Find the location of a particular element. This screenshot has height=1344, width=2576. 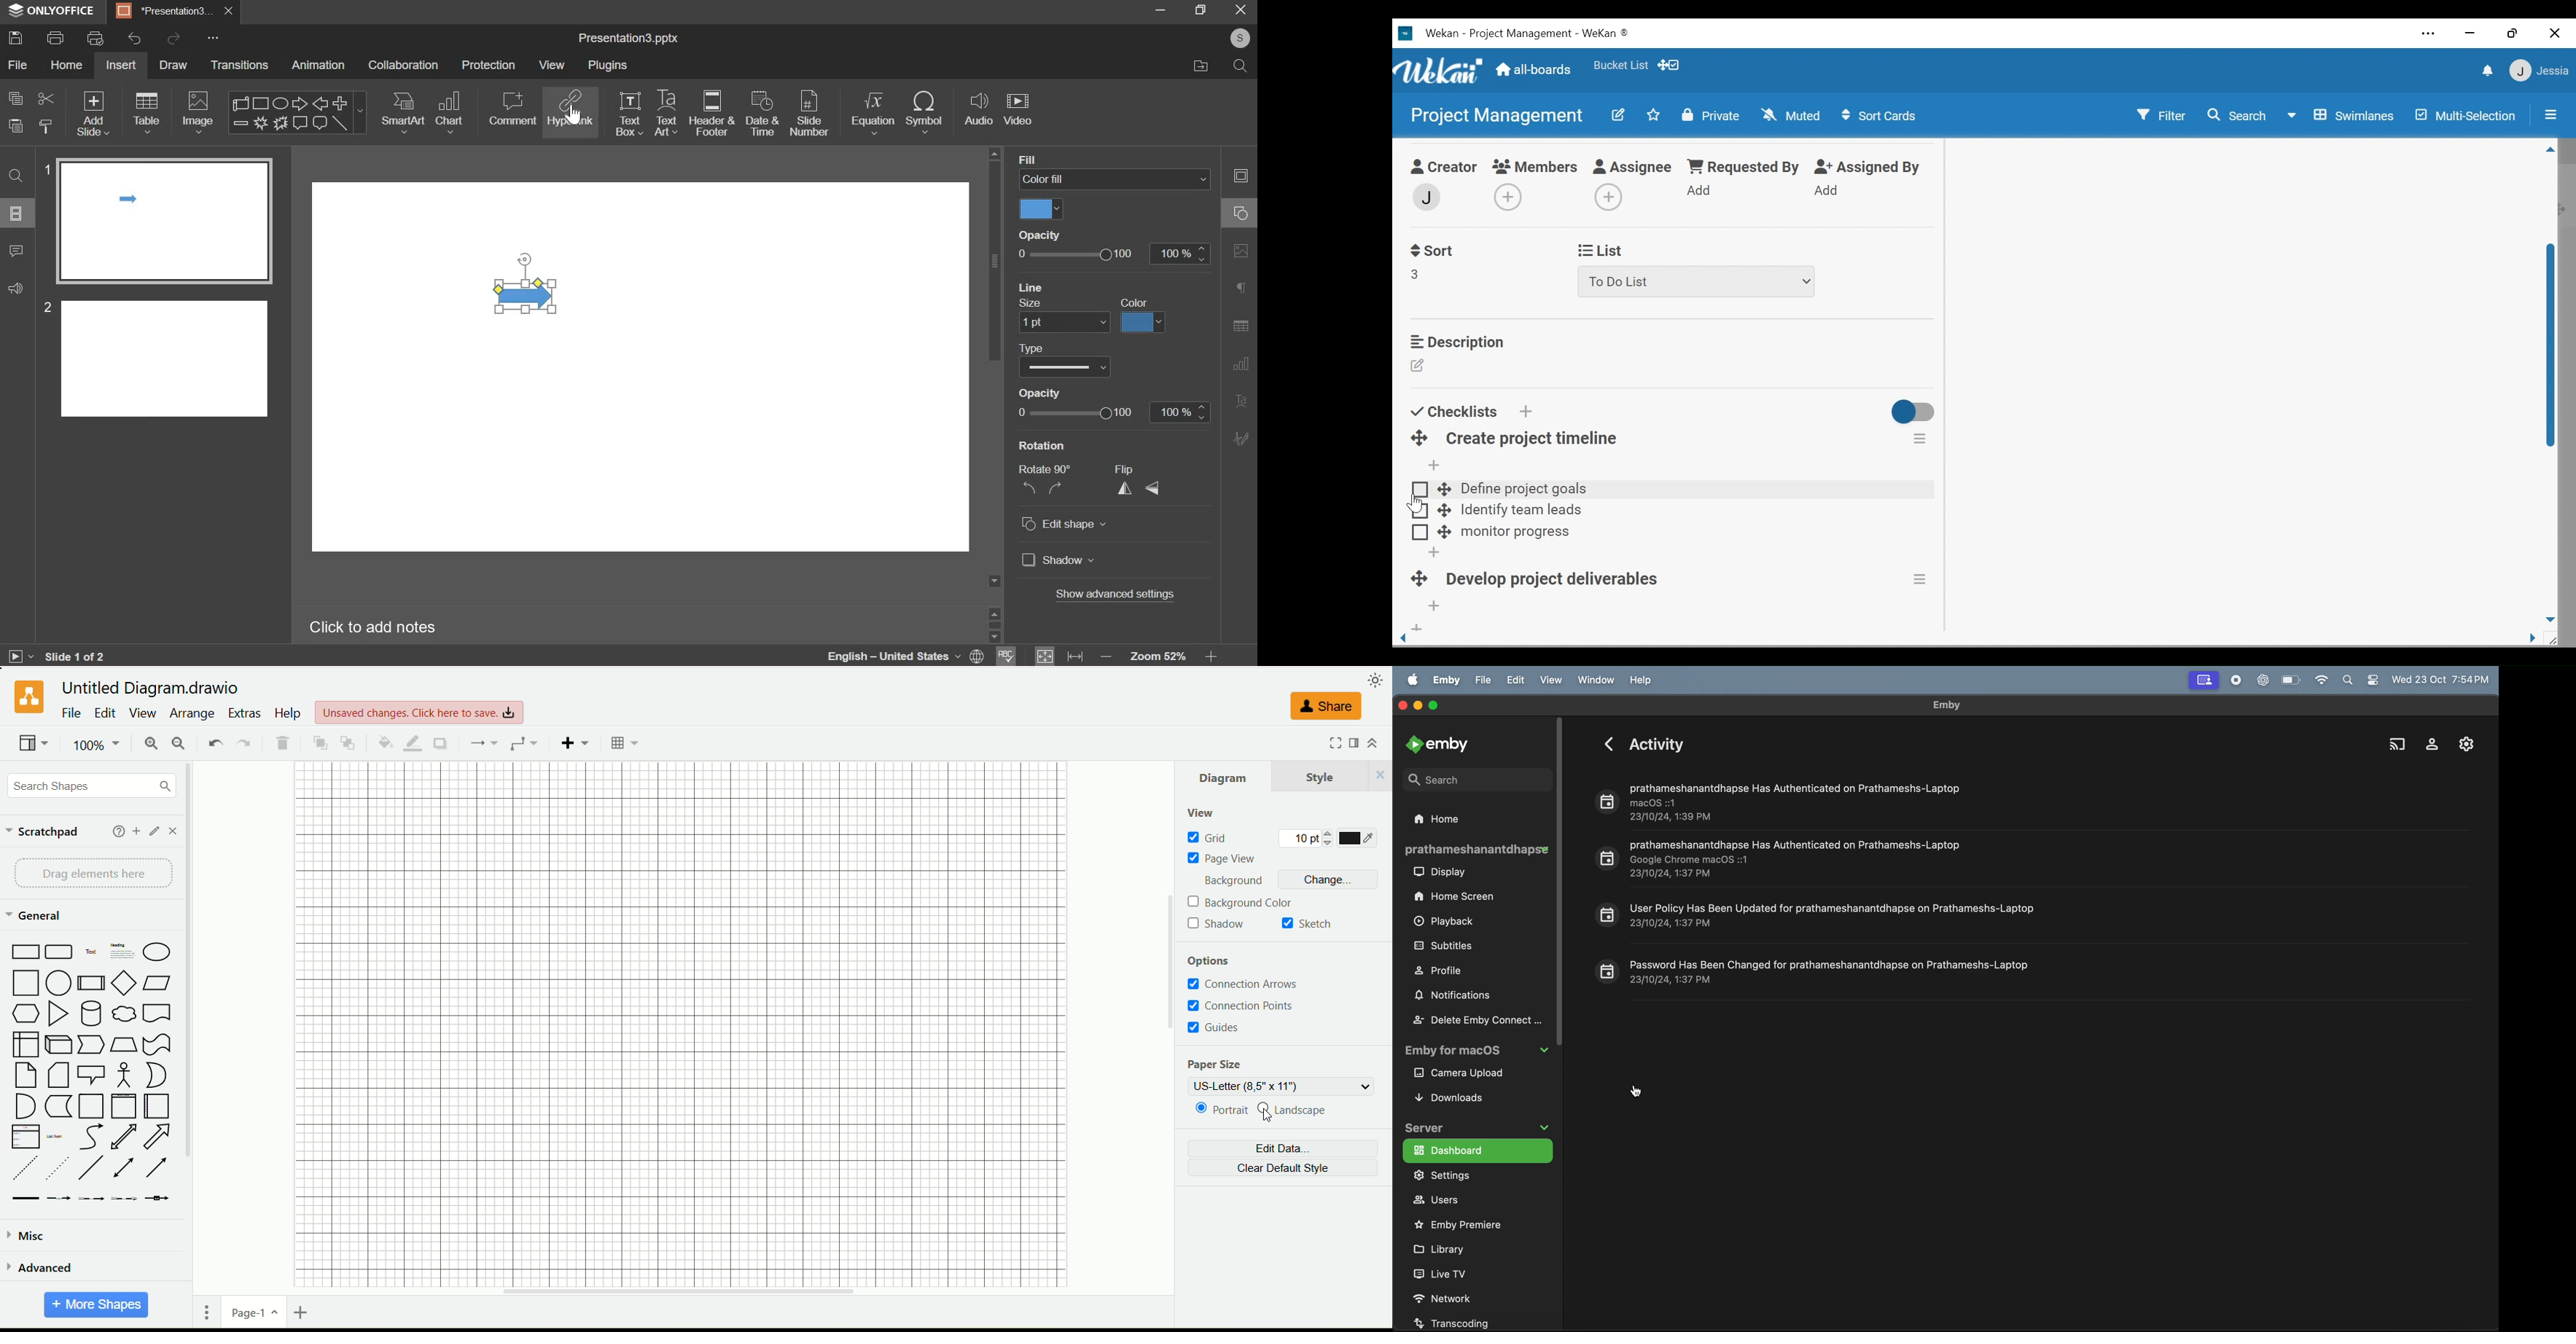

slide number is located at coordinates (44, 307).